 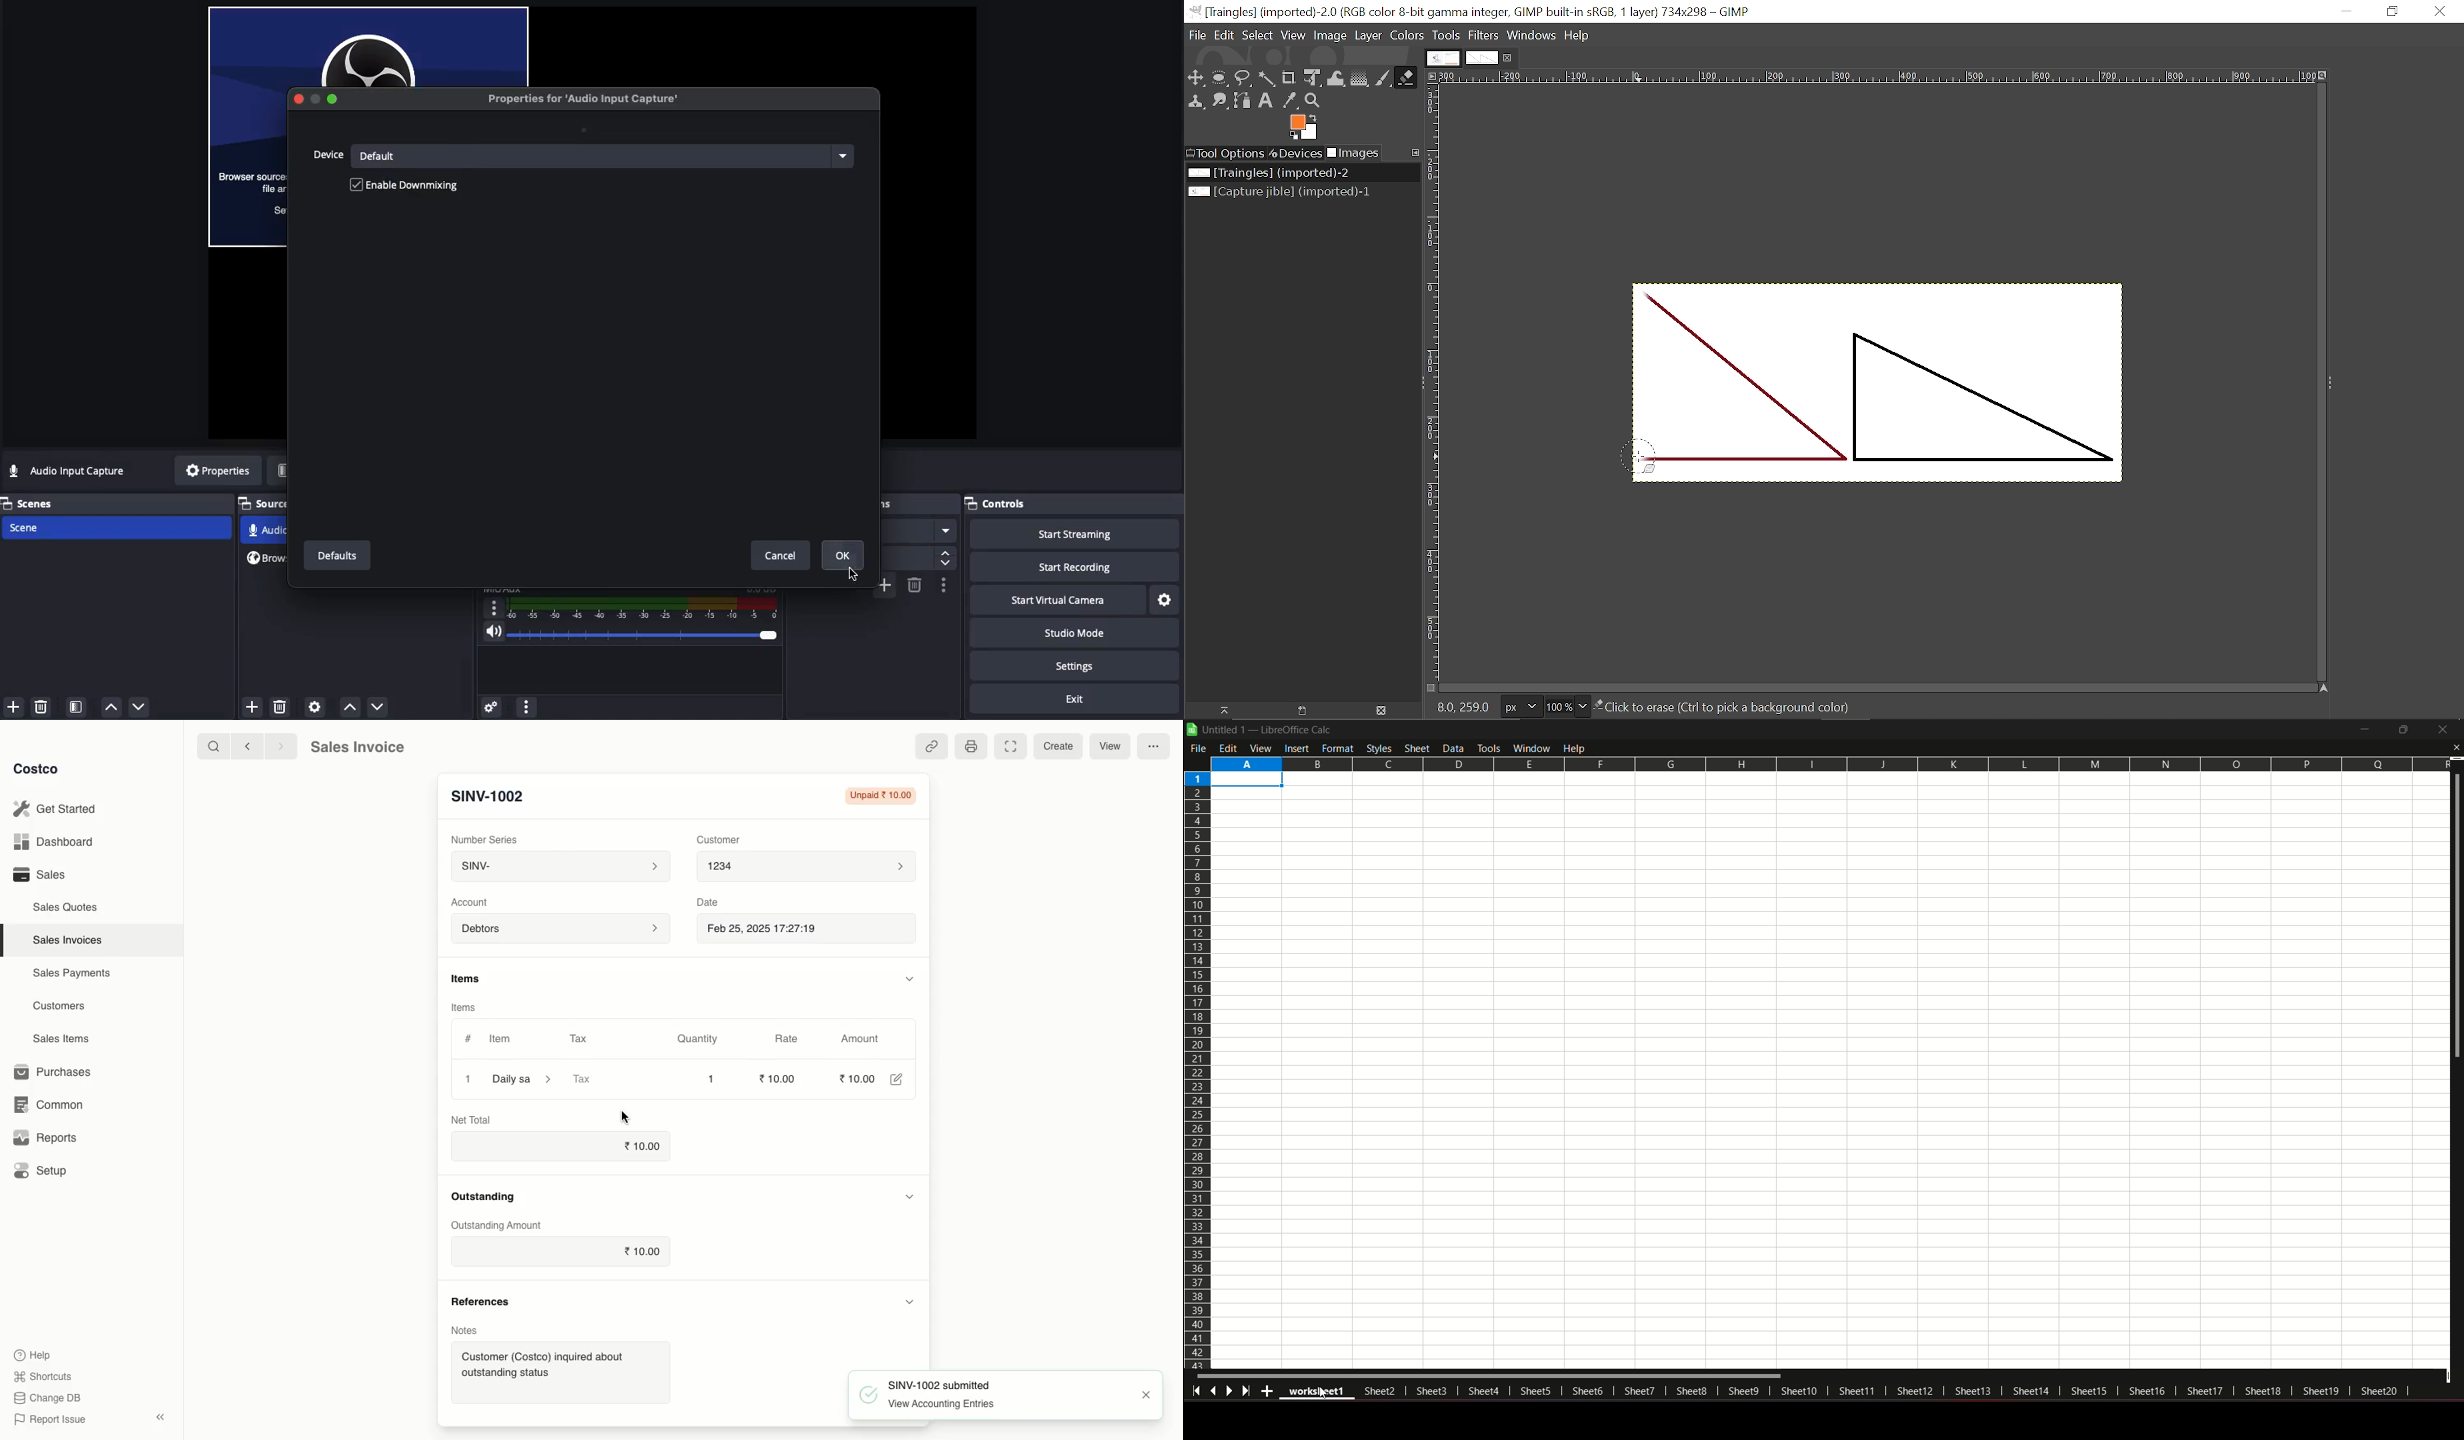 I want to click on ‘Amount, so click(x=861, y=1040).